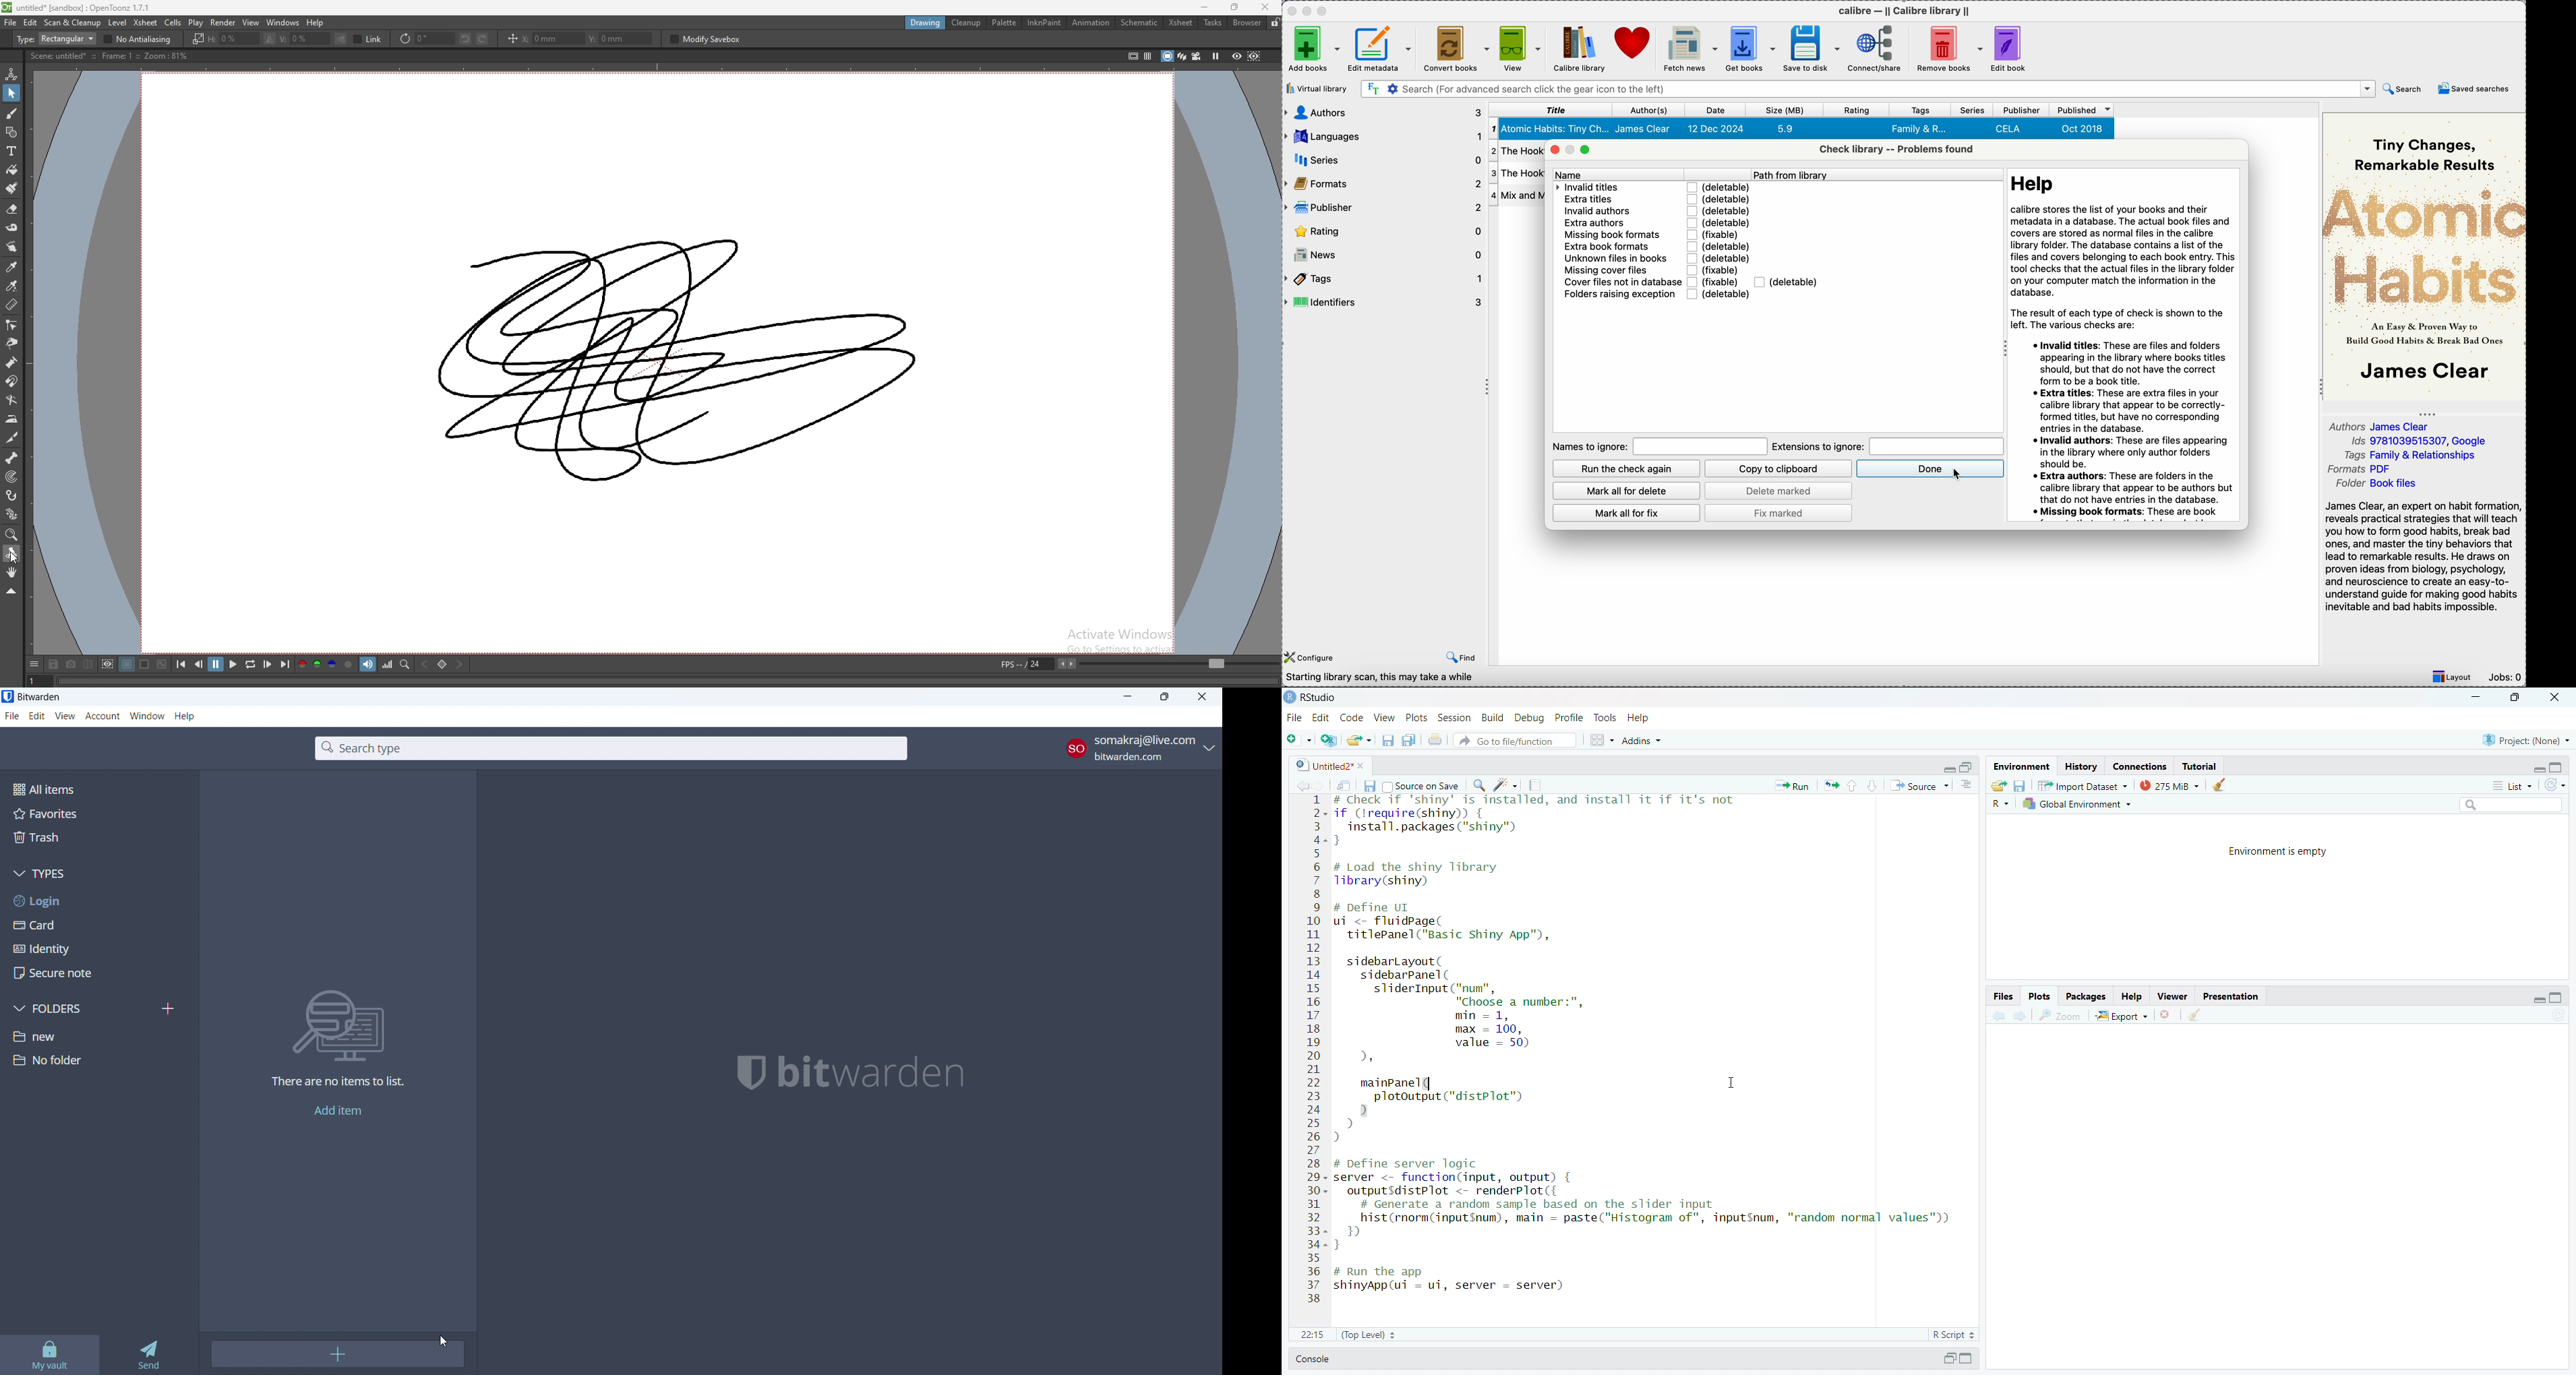 This screenshot has width=2576, height=1400. What do you see at coordinates (1534, 820) in the screenshot?
I see `check if shiny is installed and install if its not  if (require(shiny)) {install.packages ("shiny")a }` at bounding box center [1534, 820].